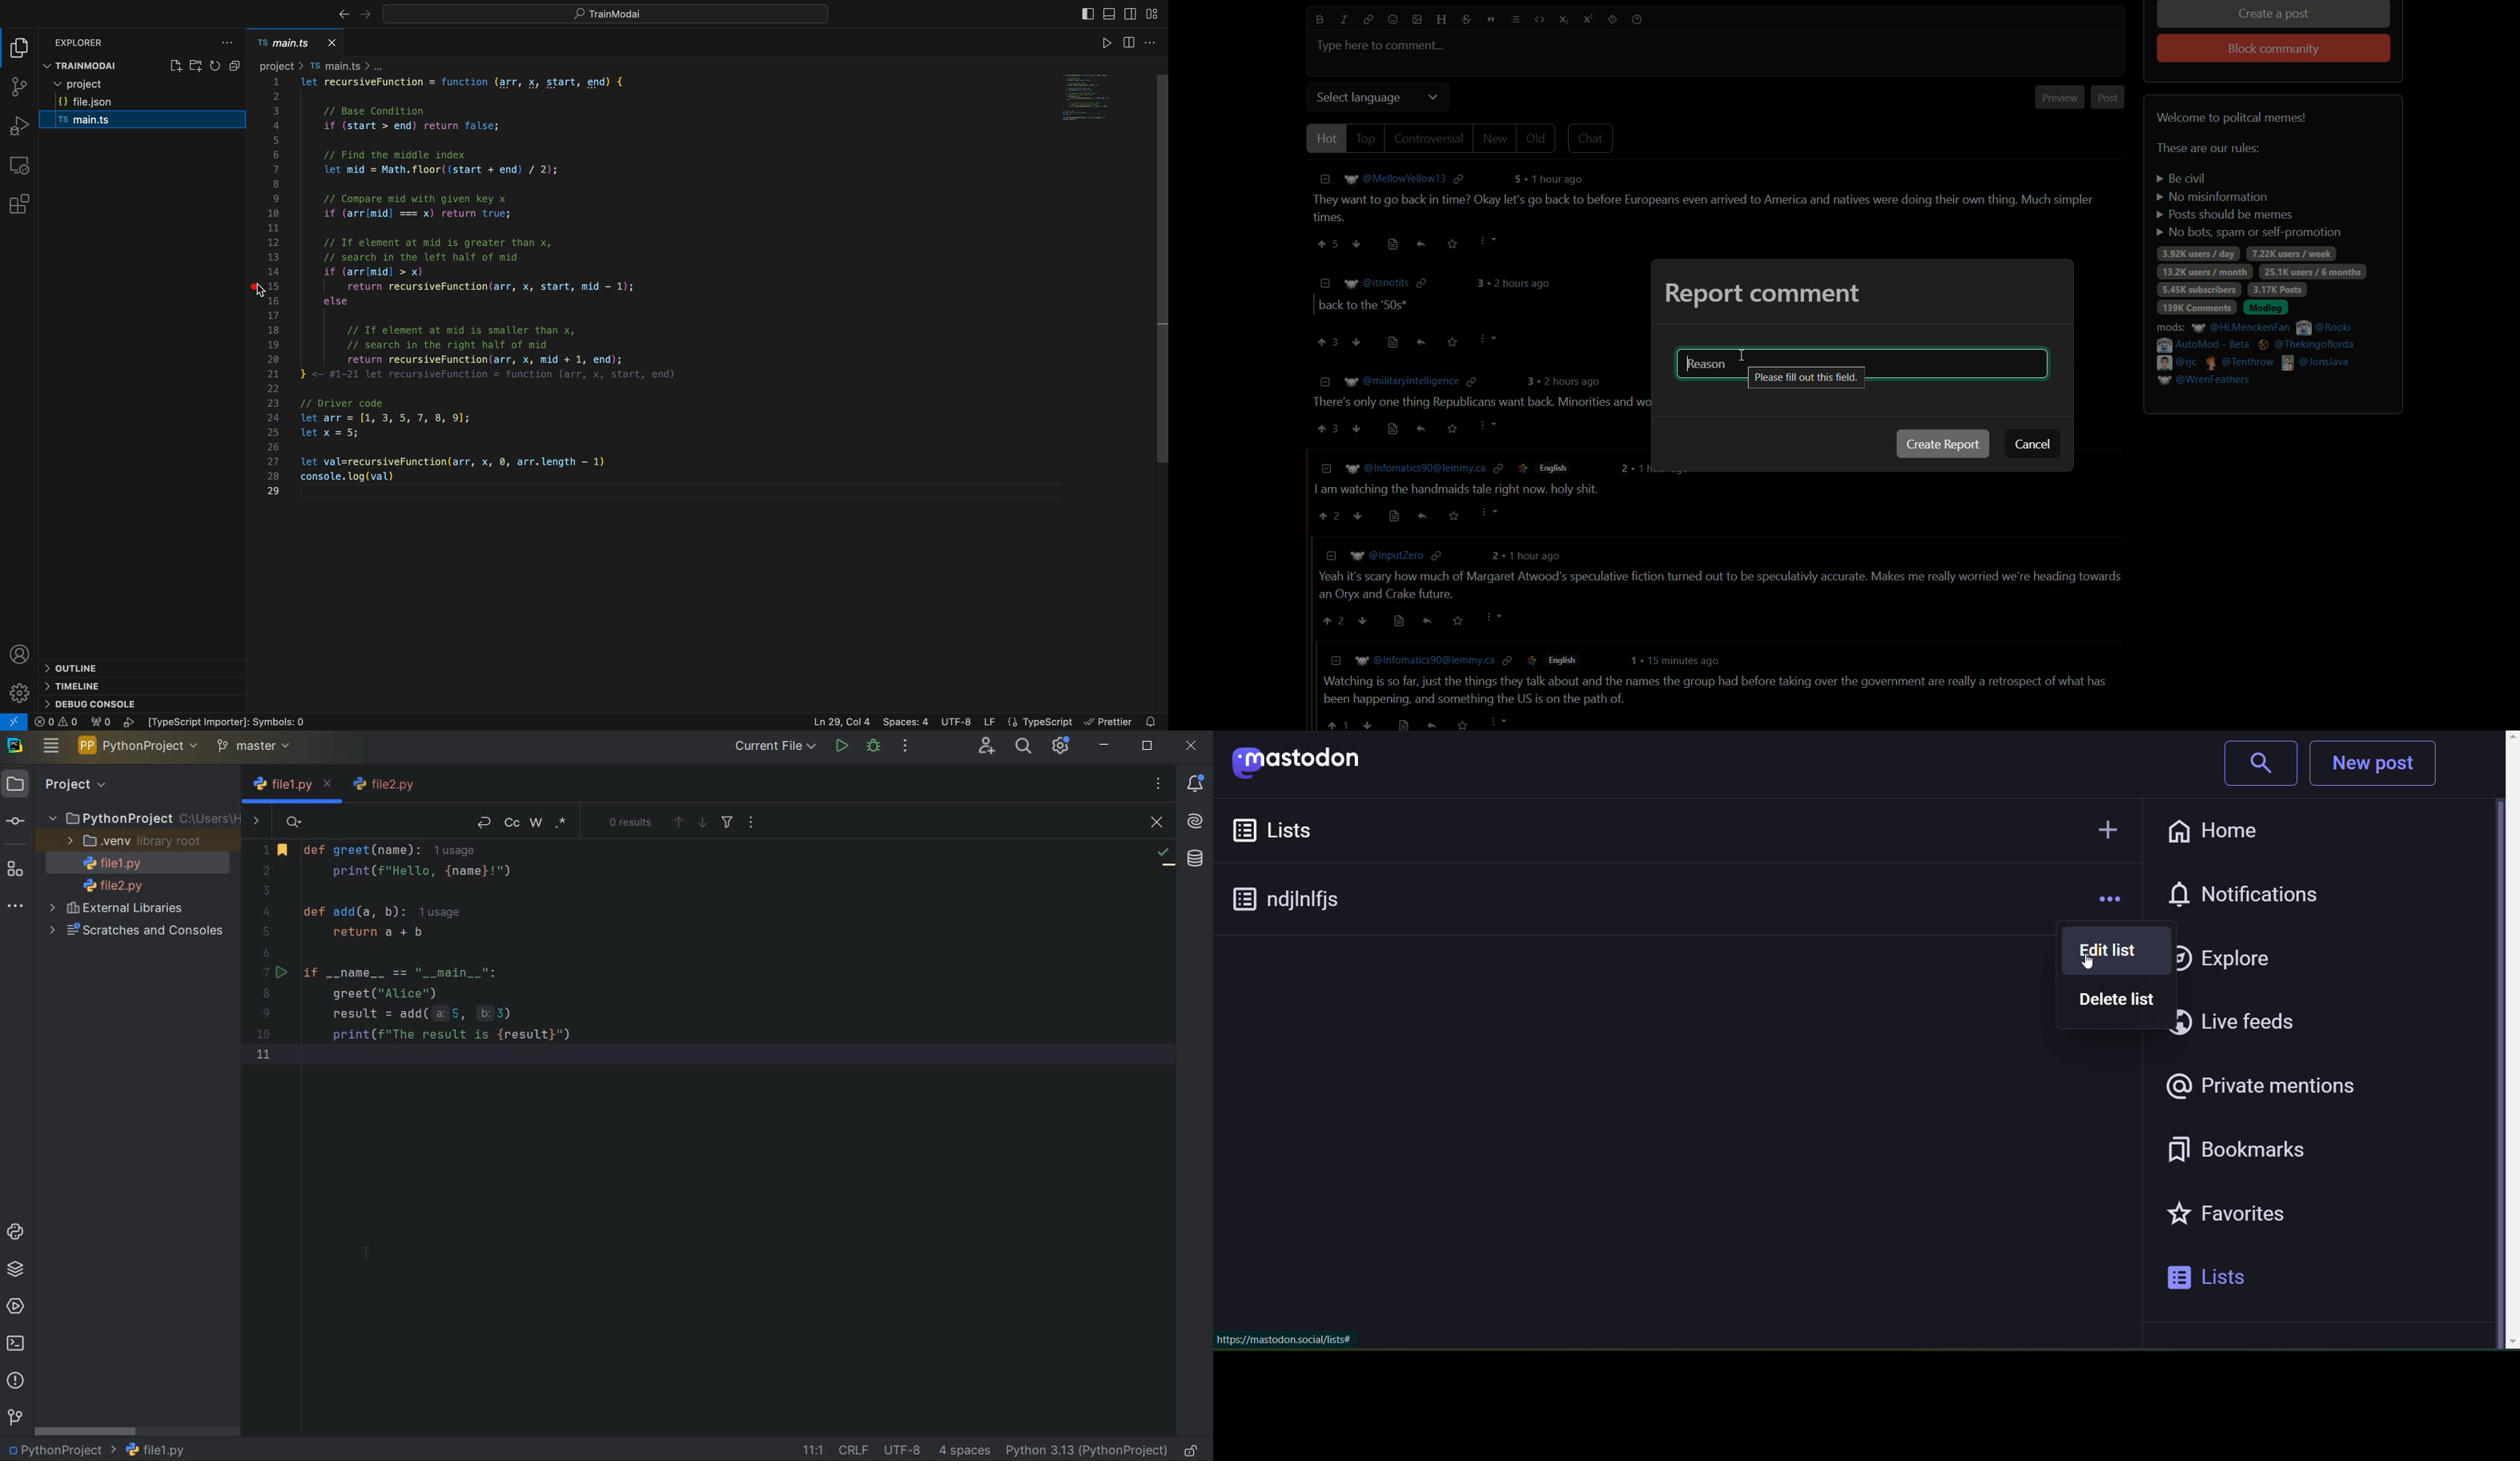  What do you see at coordinates (16, 746) in the screenshot?
I see `SYSTEM LOGO` at bounding box center [16, 746].